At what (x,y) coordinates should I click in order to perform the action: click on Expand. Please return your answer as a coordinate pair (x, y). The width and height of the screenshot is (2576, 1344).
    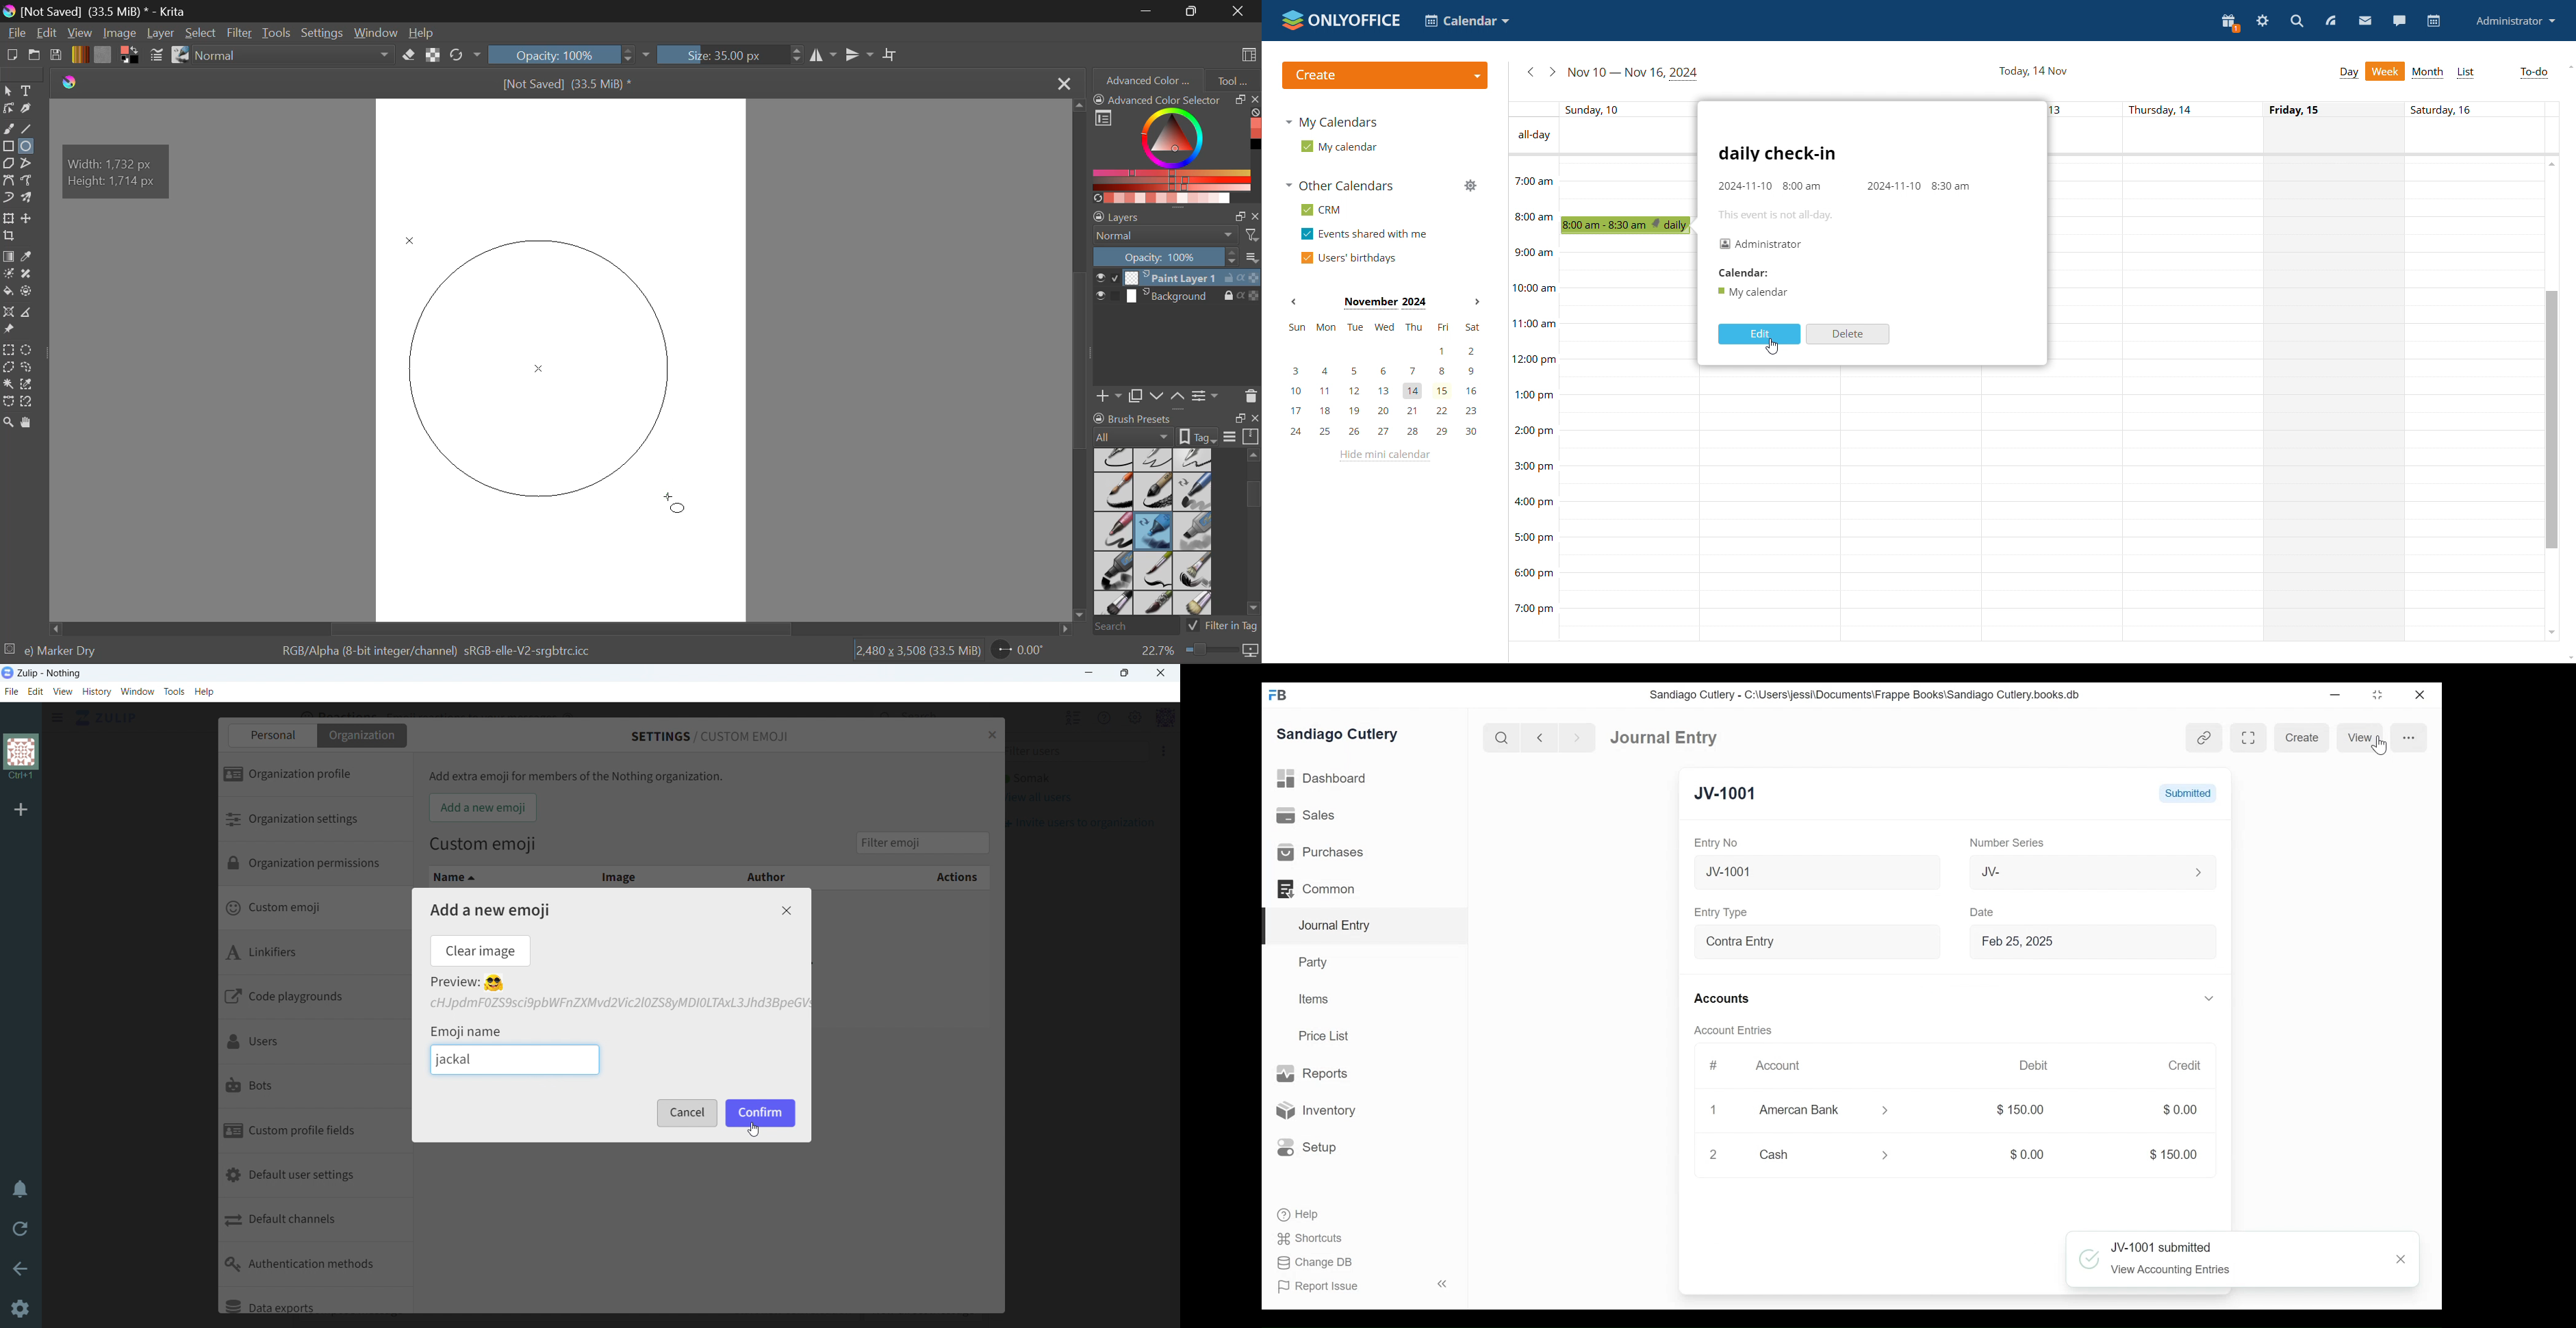
    Looking at the image, I should click on (2207, 999).